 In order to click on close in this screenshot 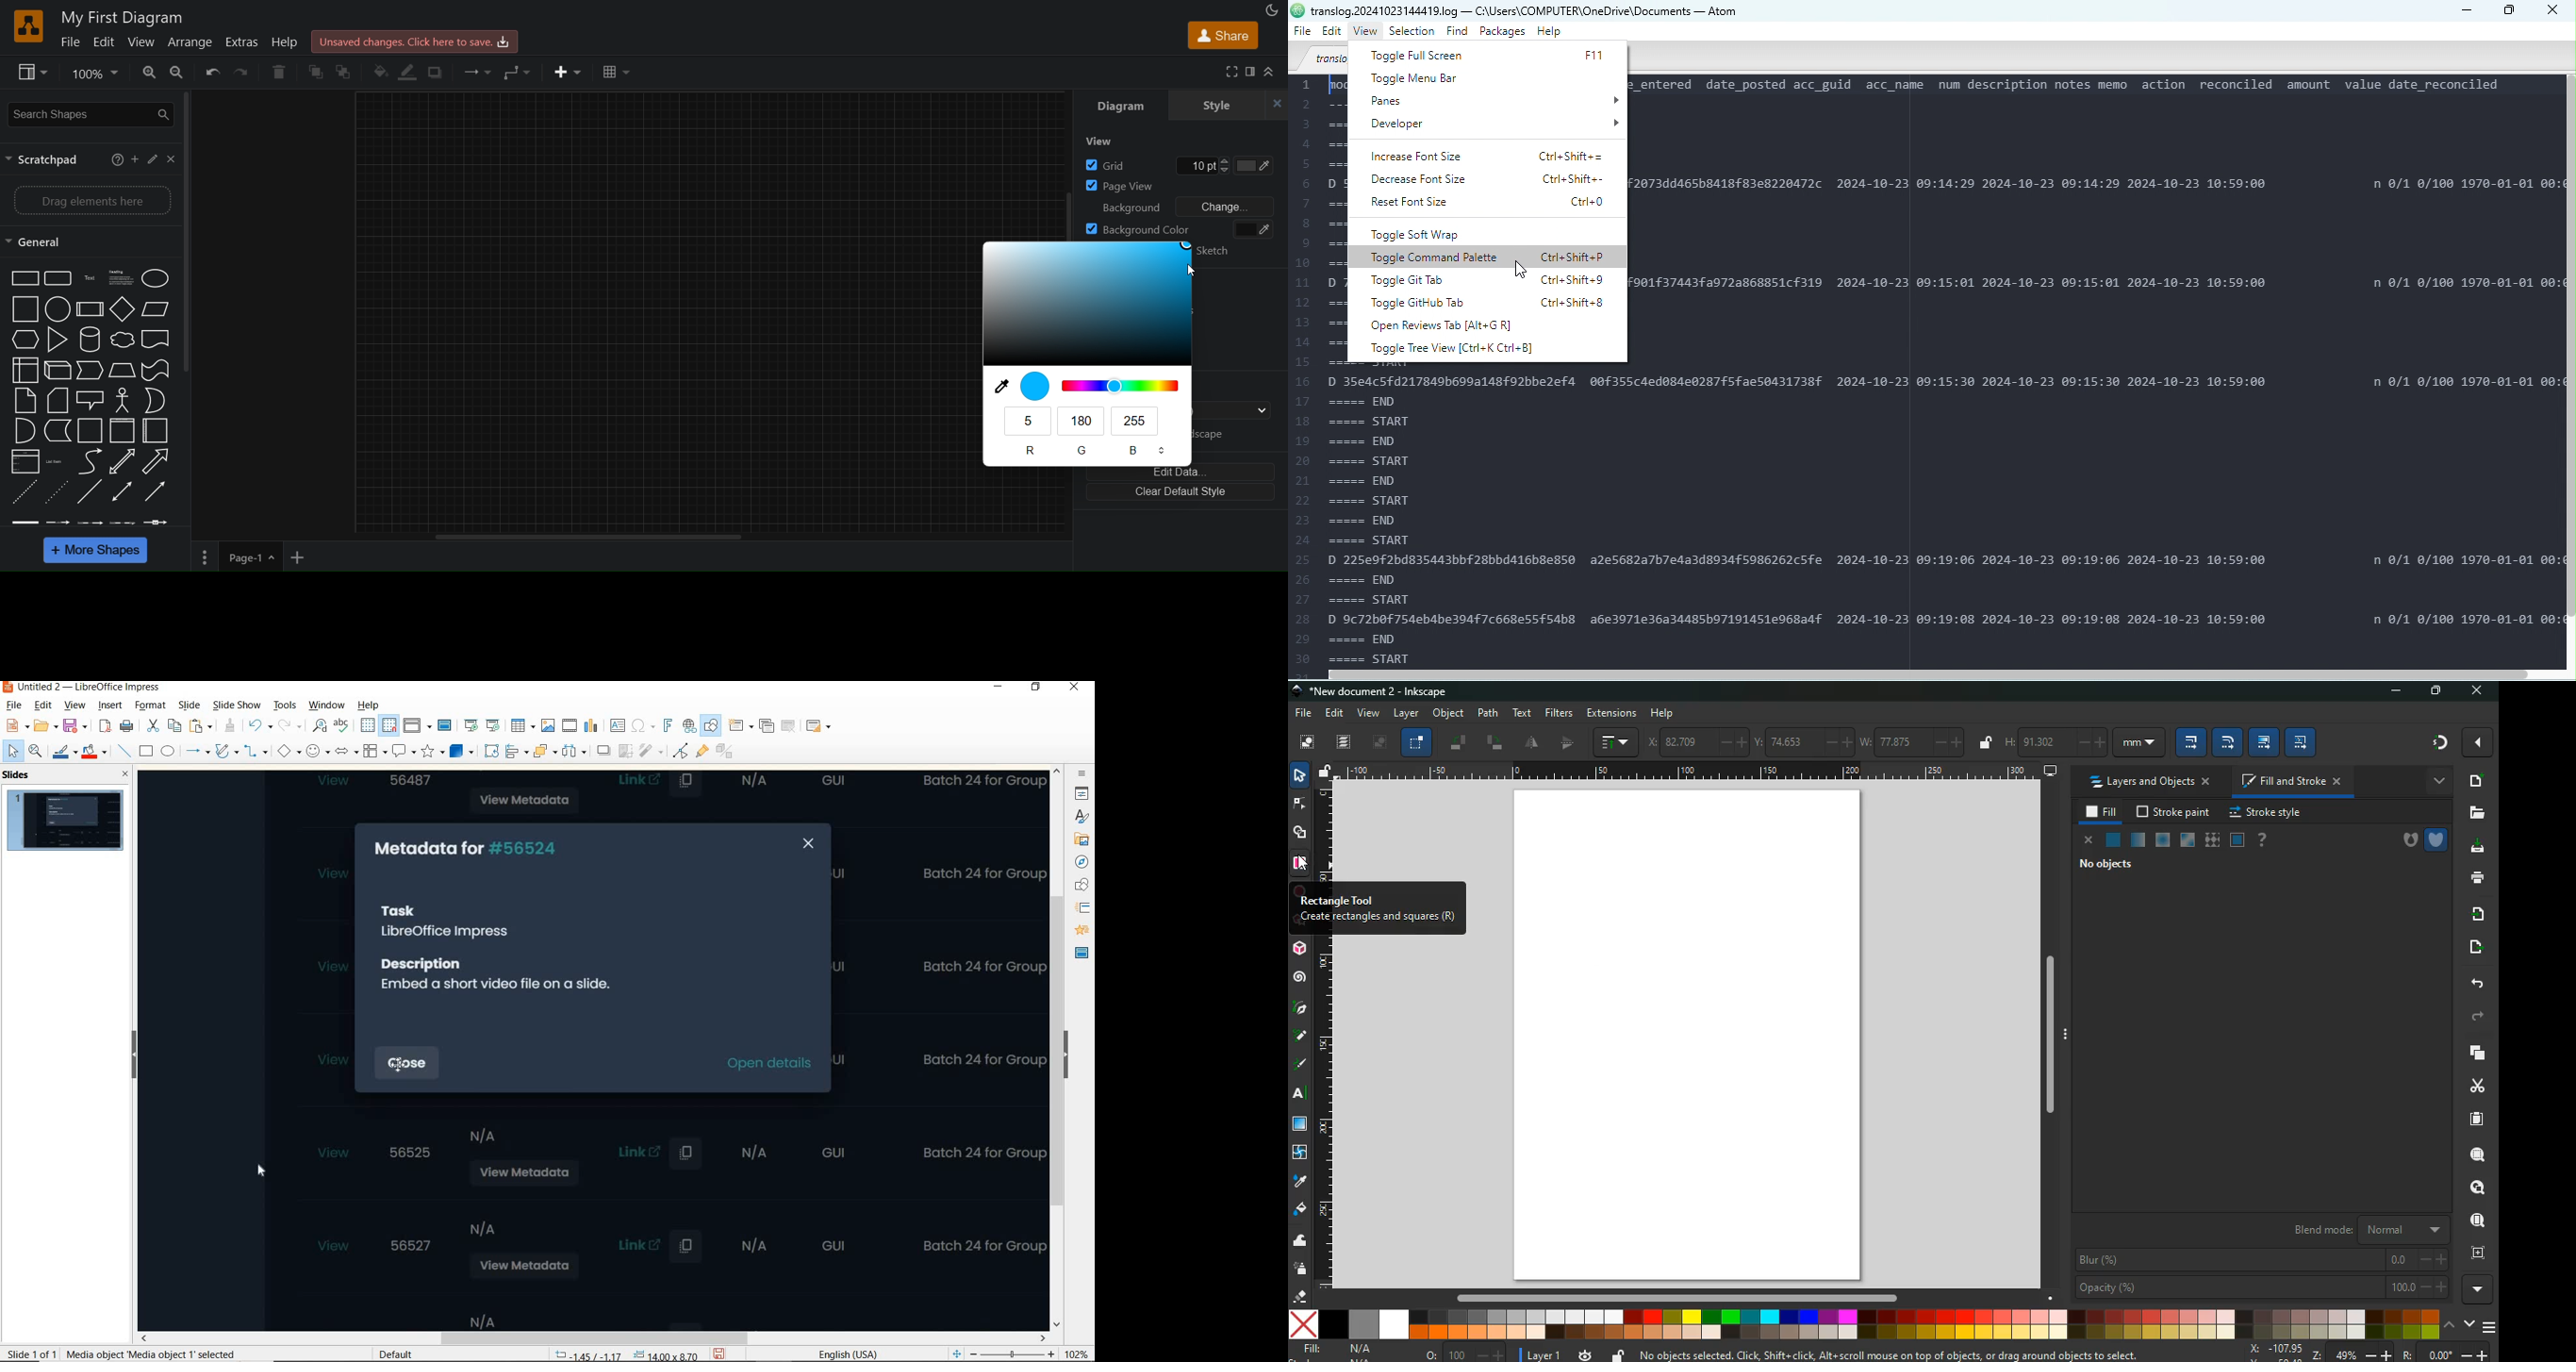, I will do `click(2087, 841)`.